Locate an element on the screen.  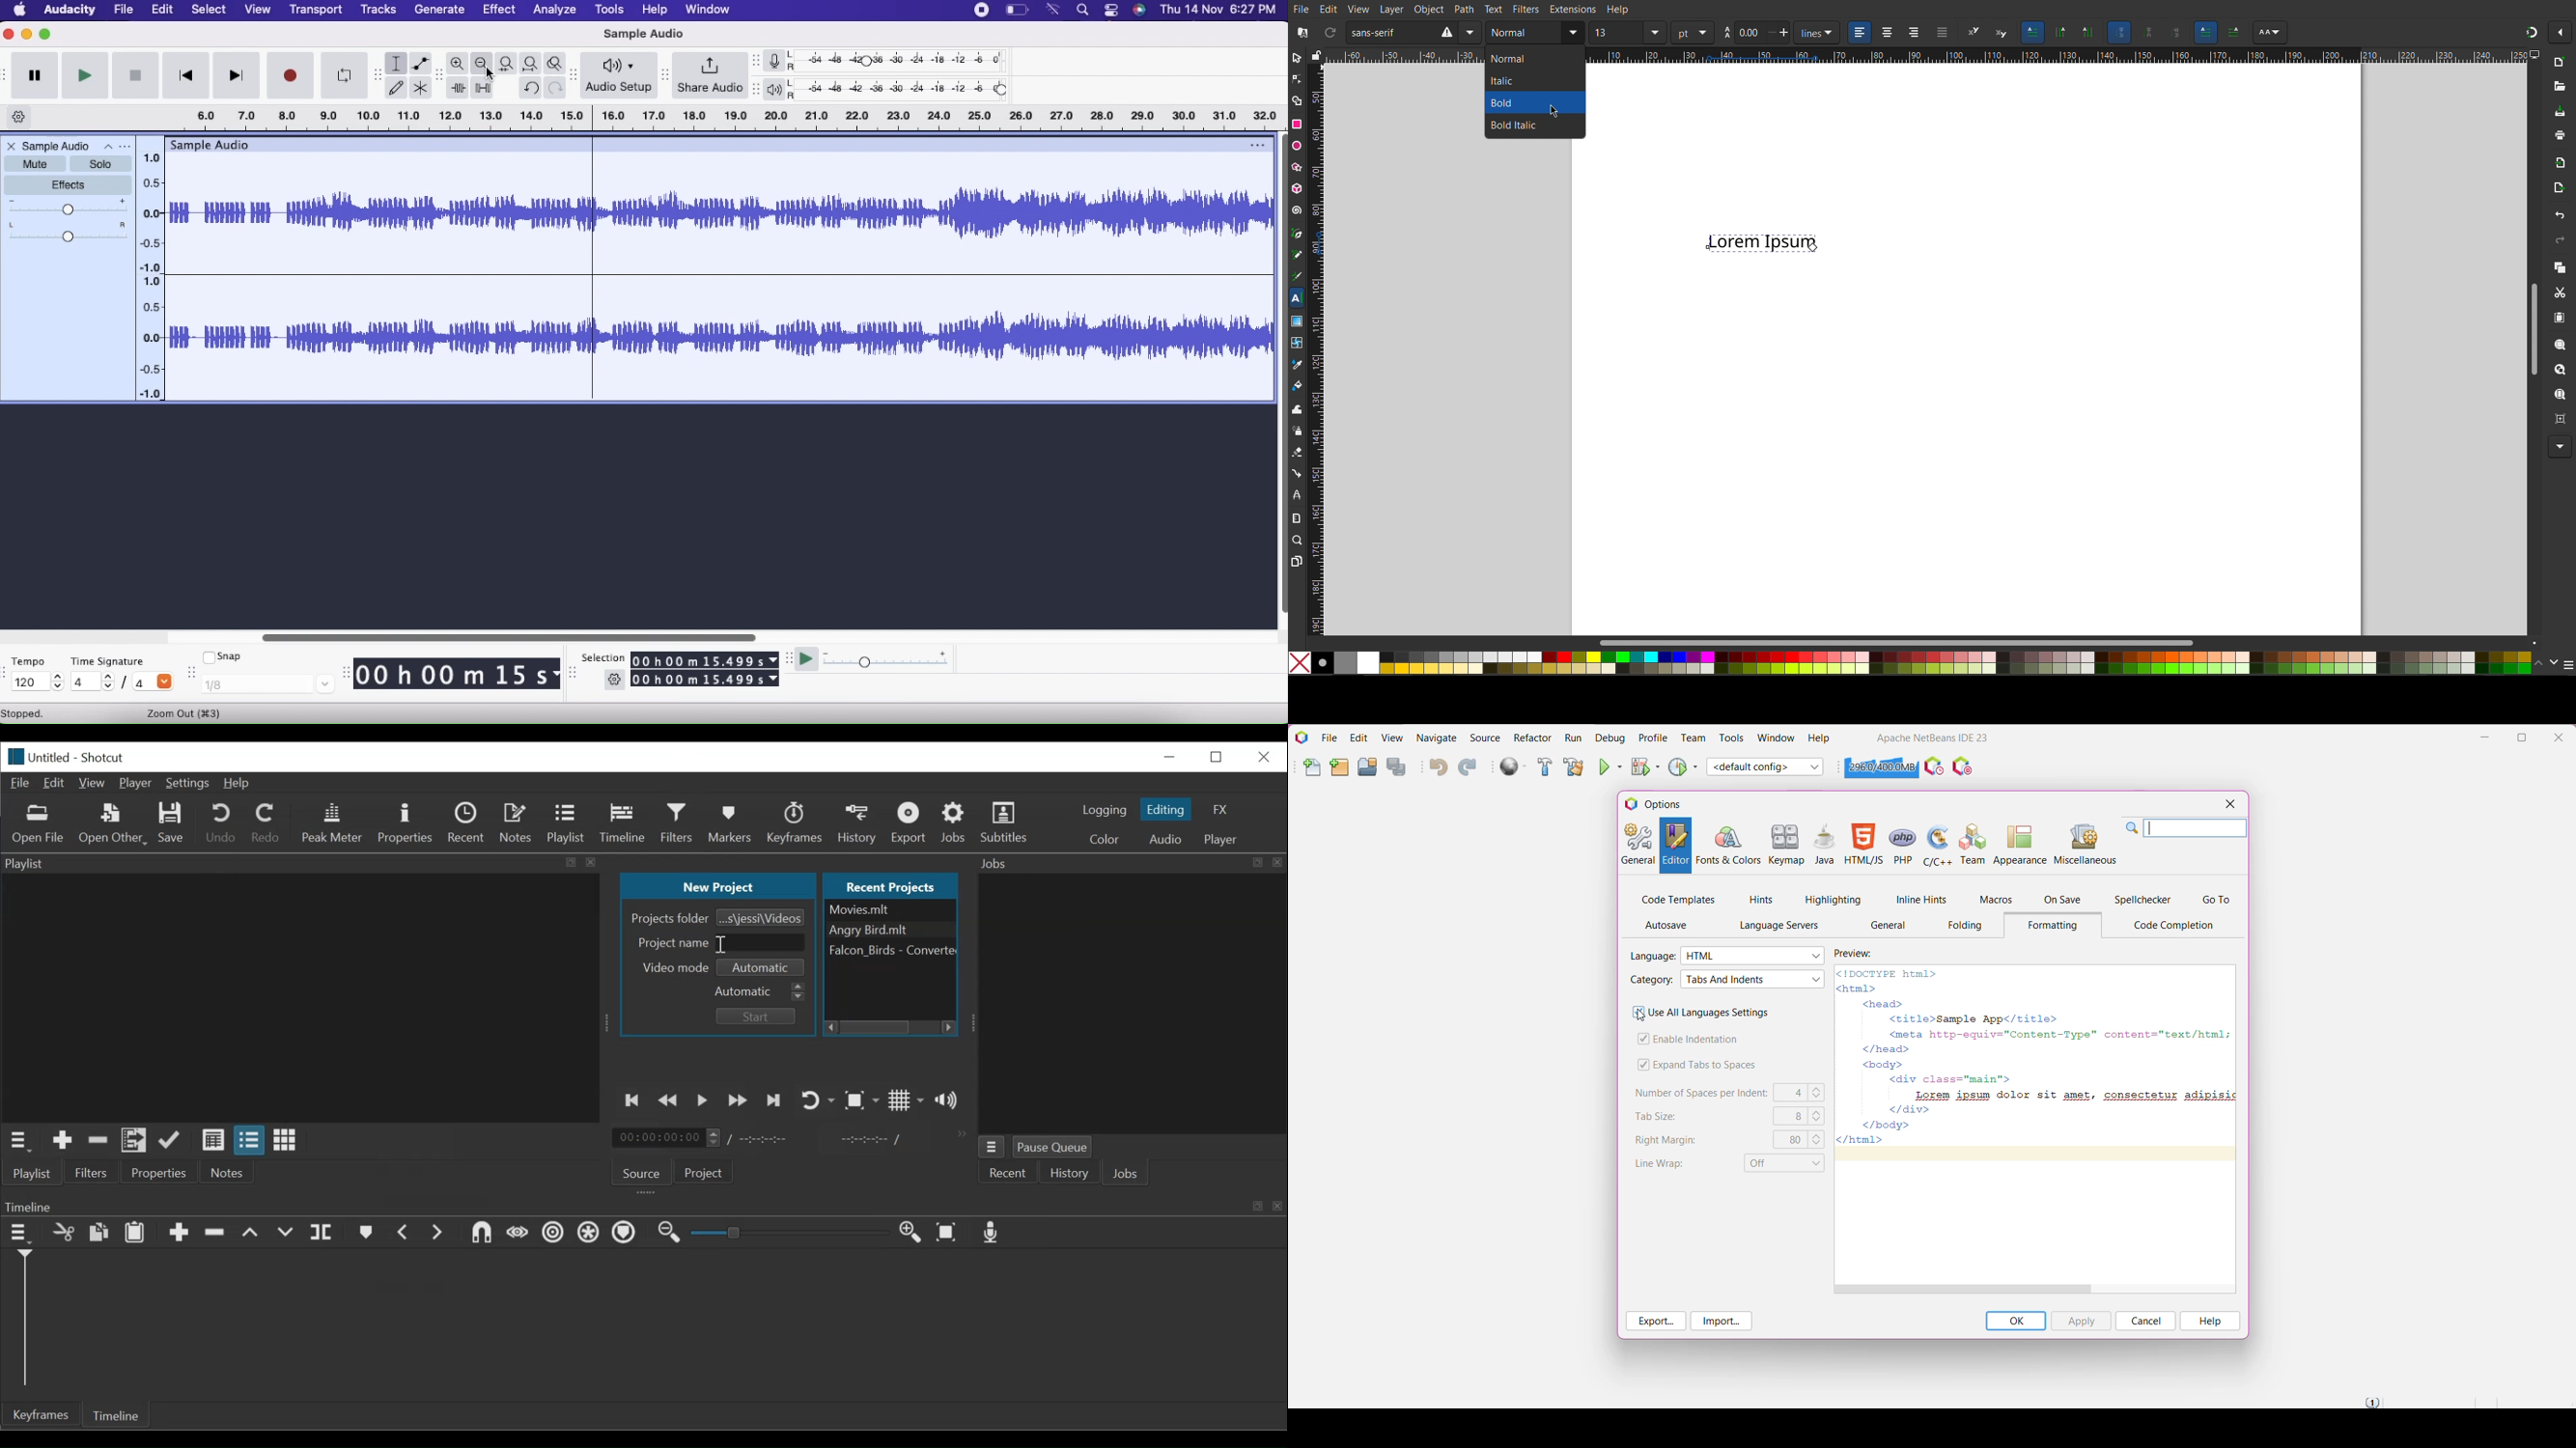
Redo is located at coordinates (555, 89).